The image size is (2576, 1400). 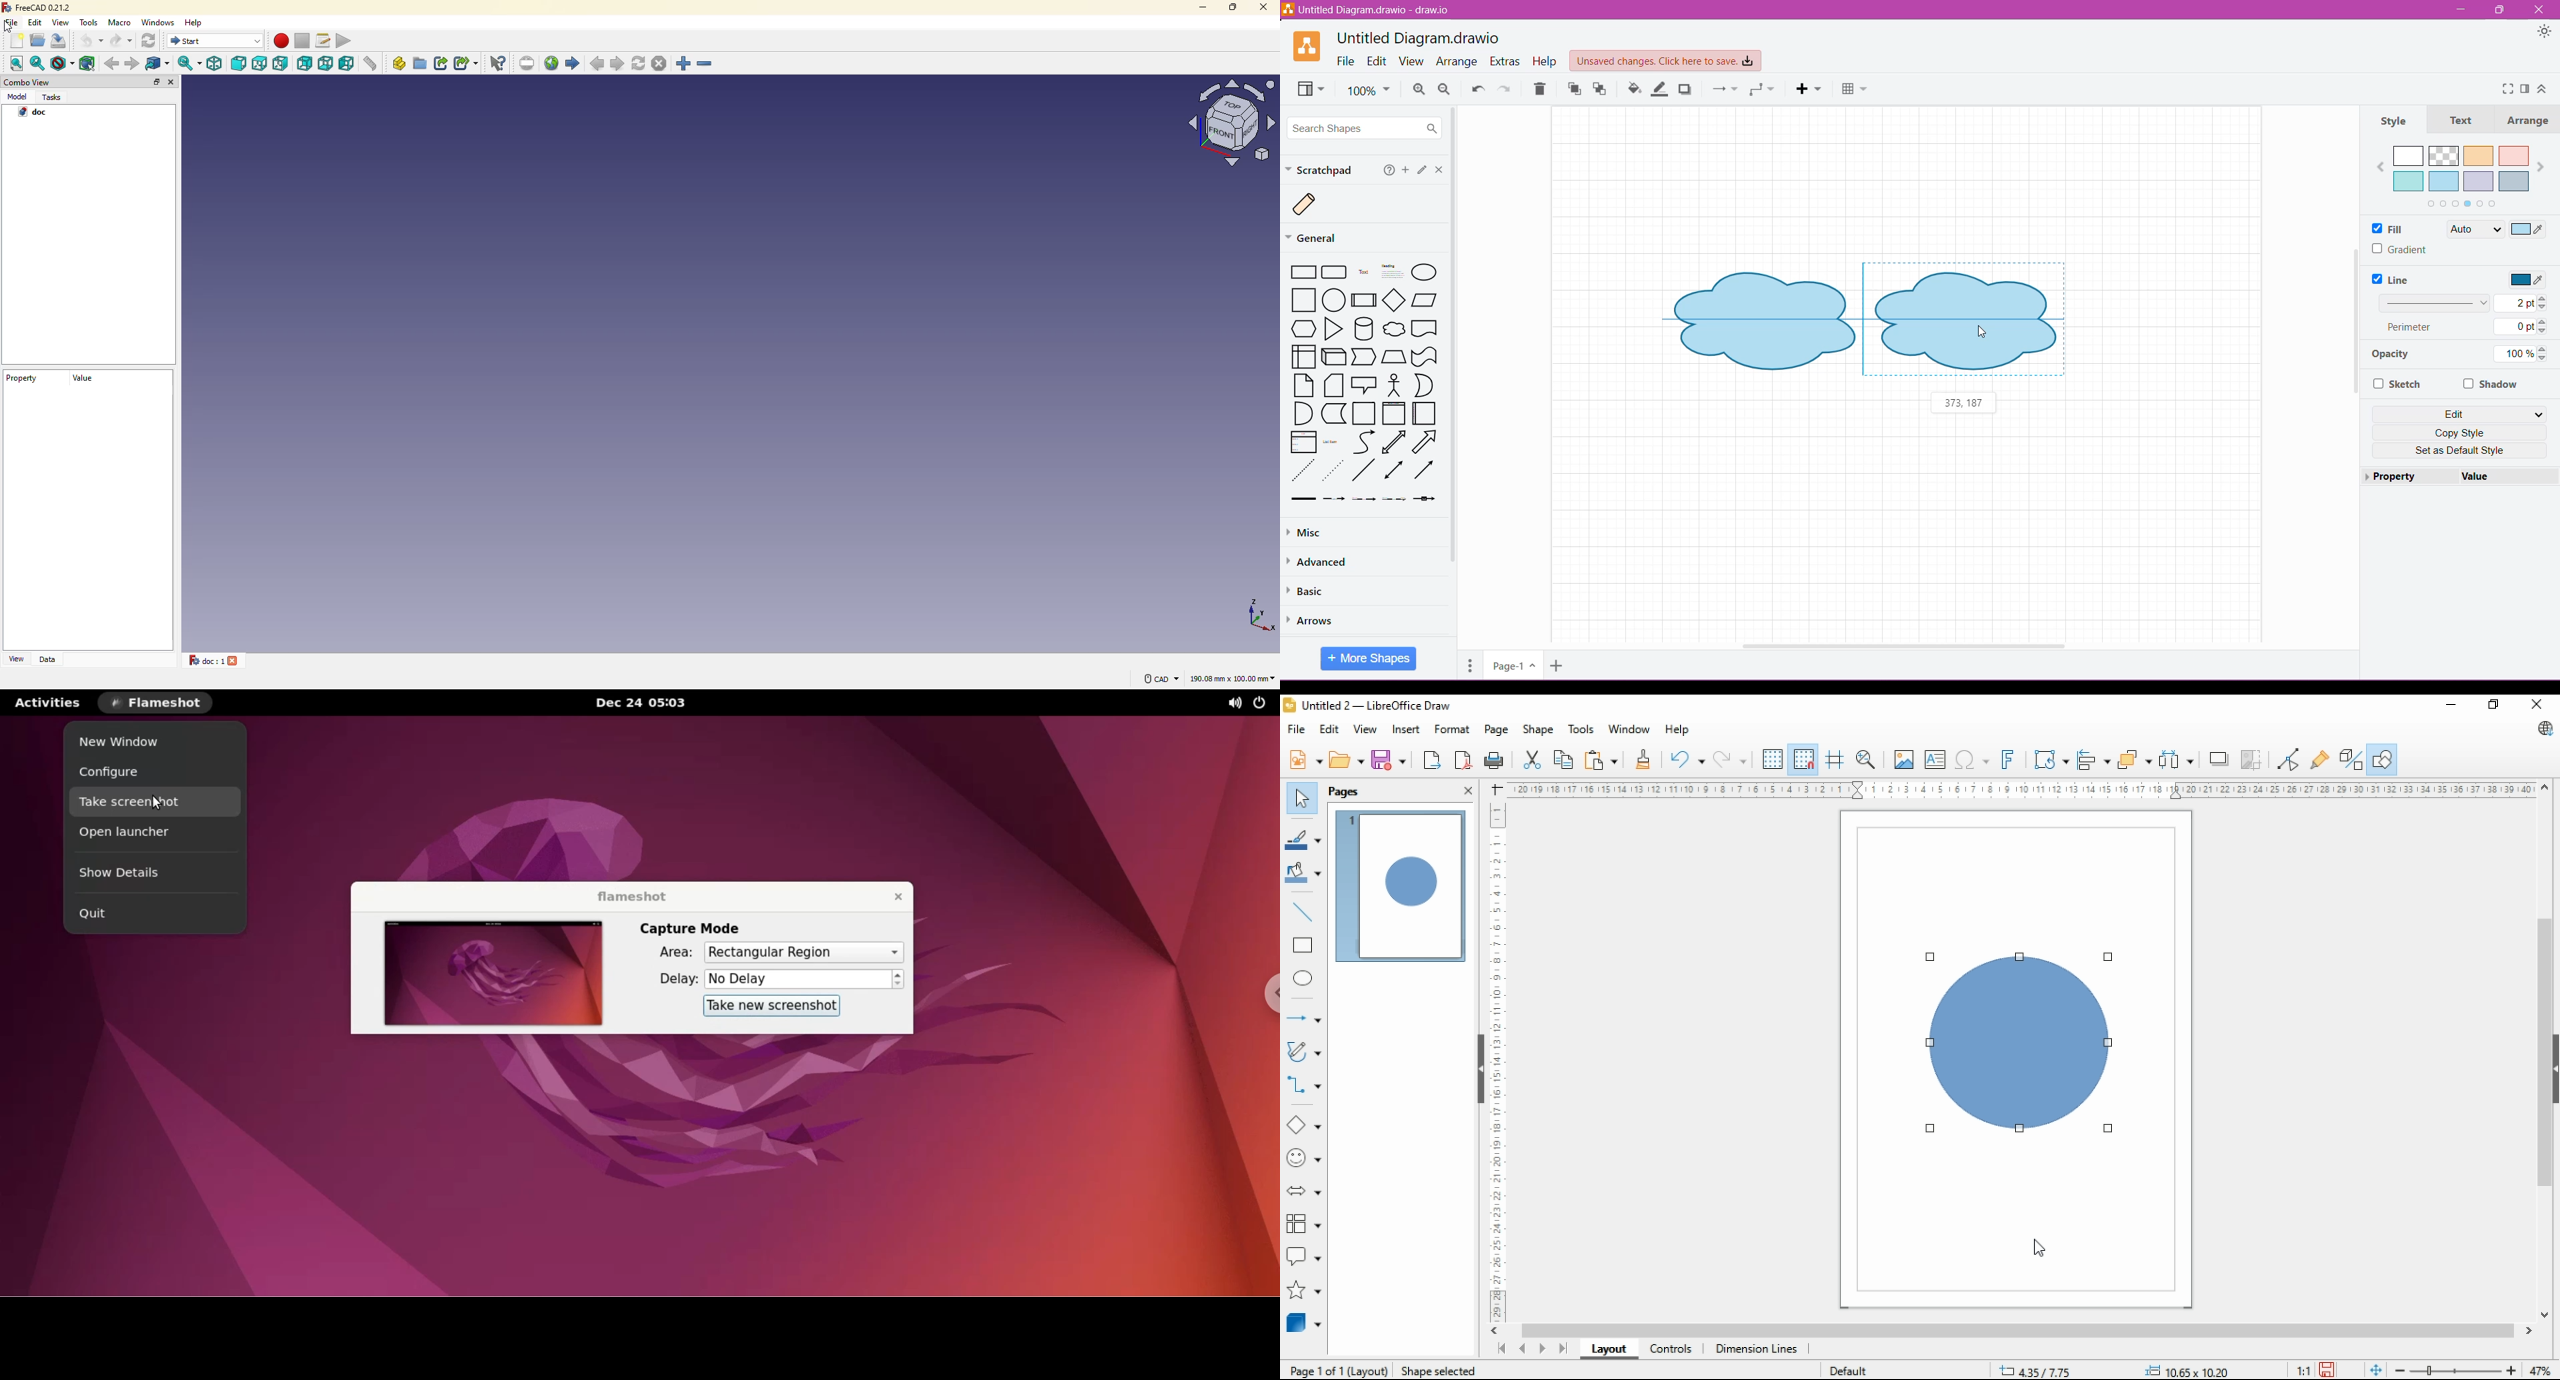 I want to click on layout, so click(x=1608, y=1349).